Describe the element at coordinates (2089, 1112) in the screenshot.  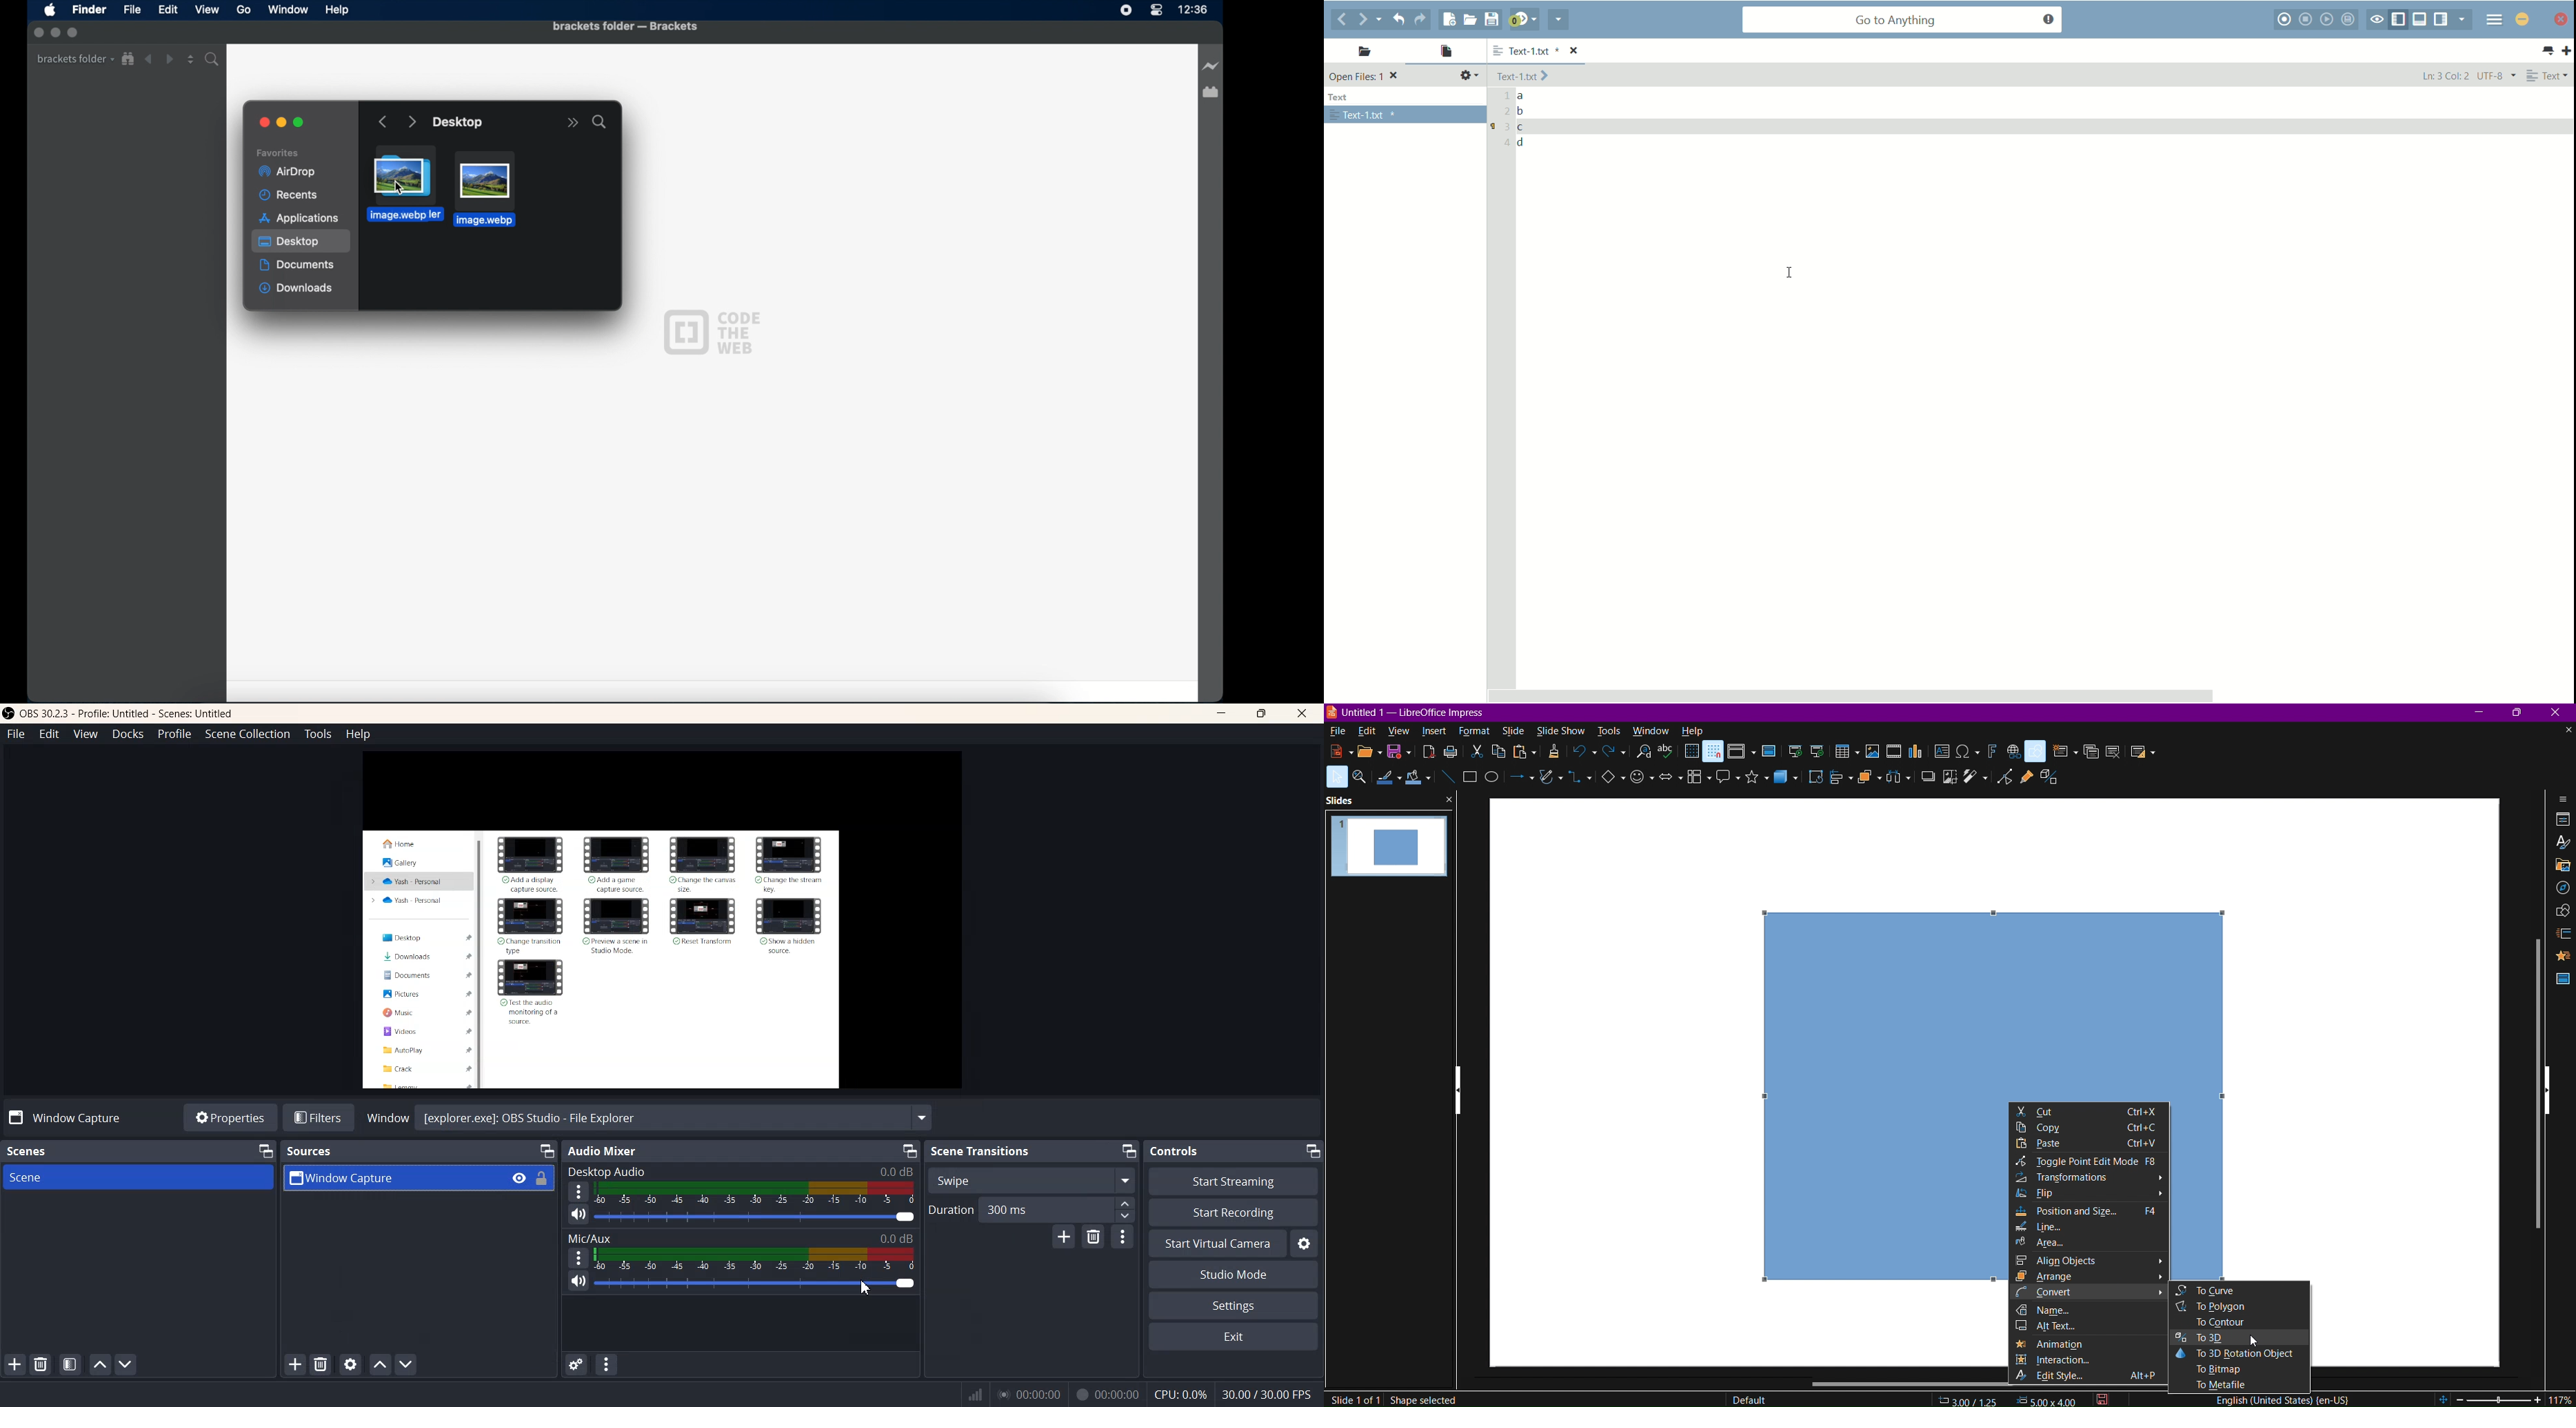
I see `Cut` at that location.